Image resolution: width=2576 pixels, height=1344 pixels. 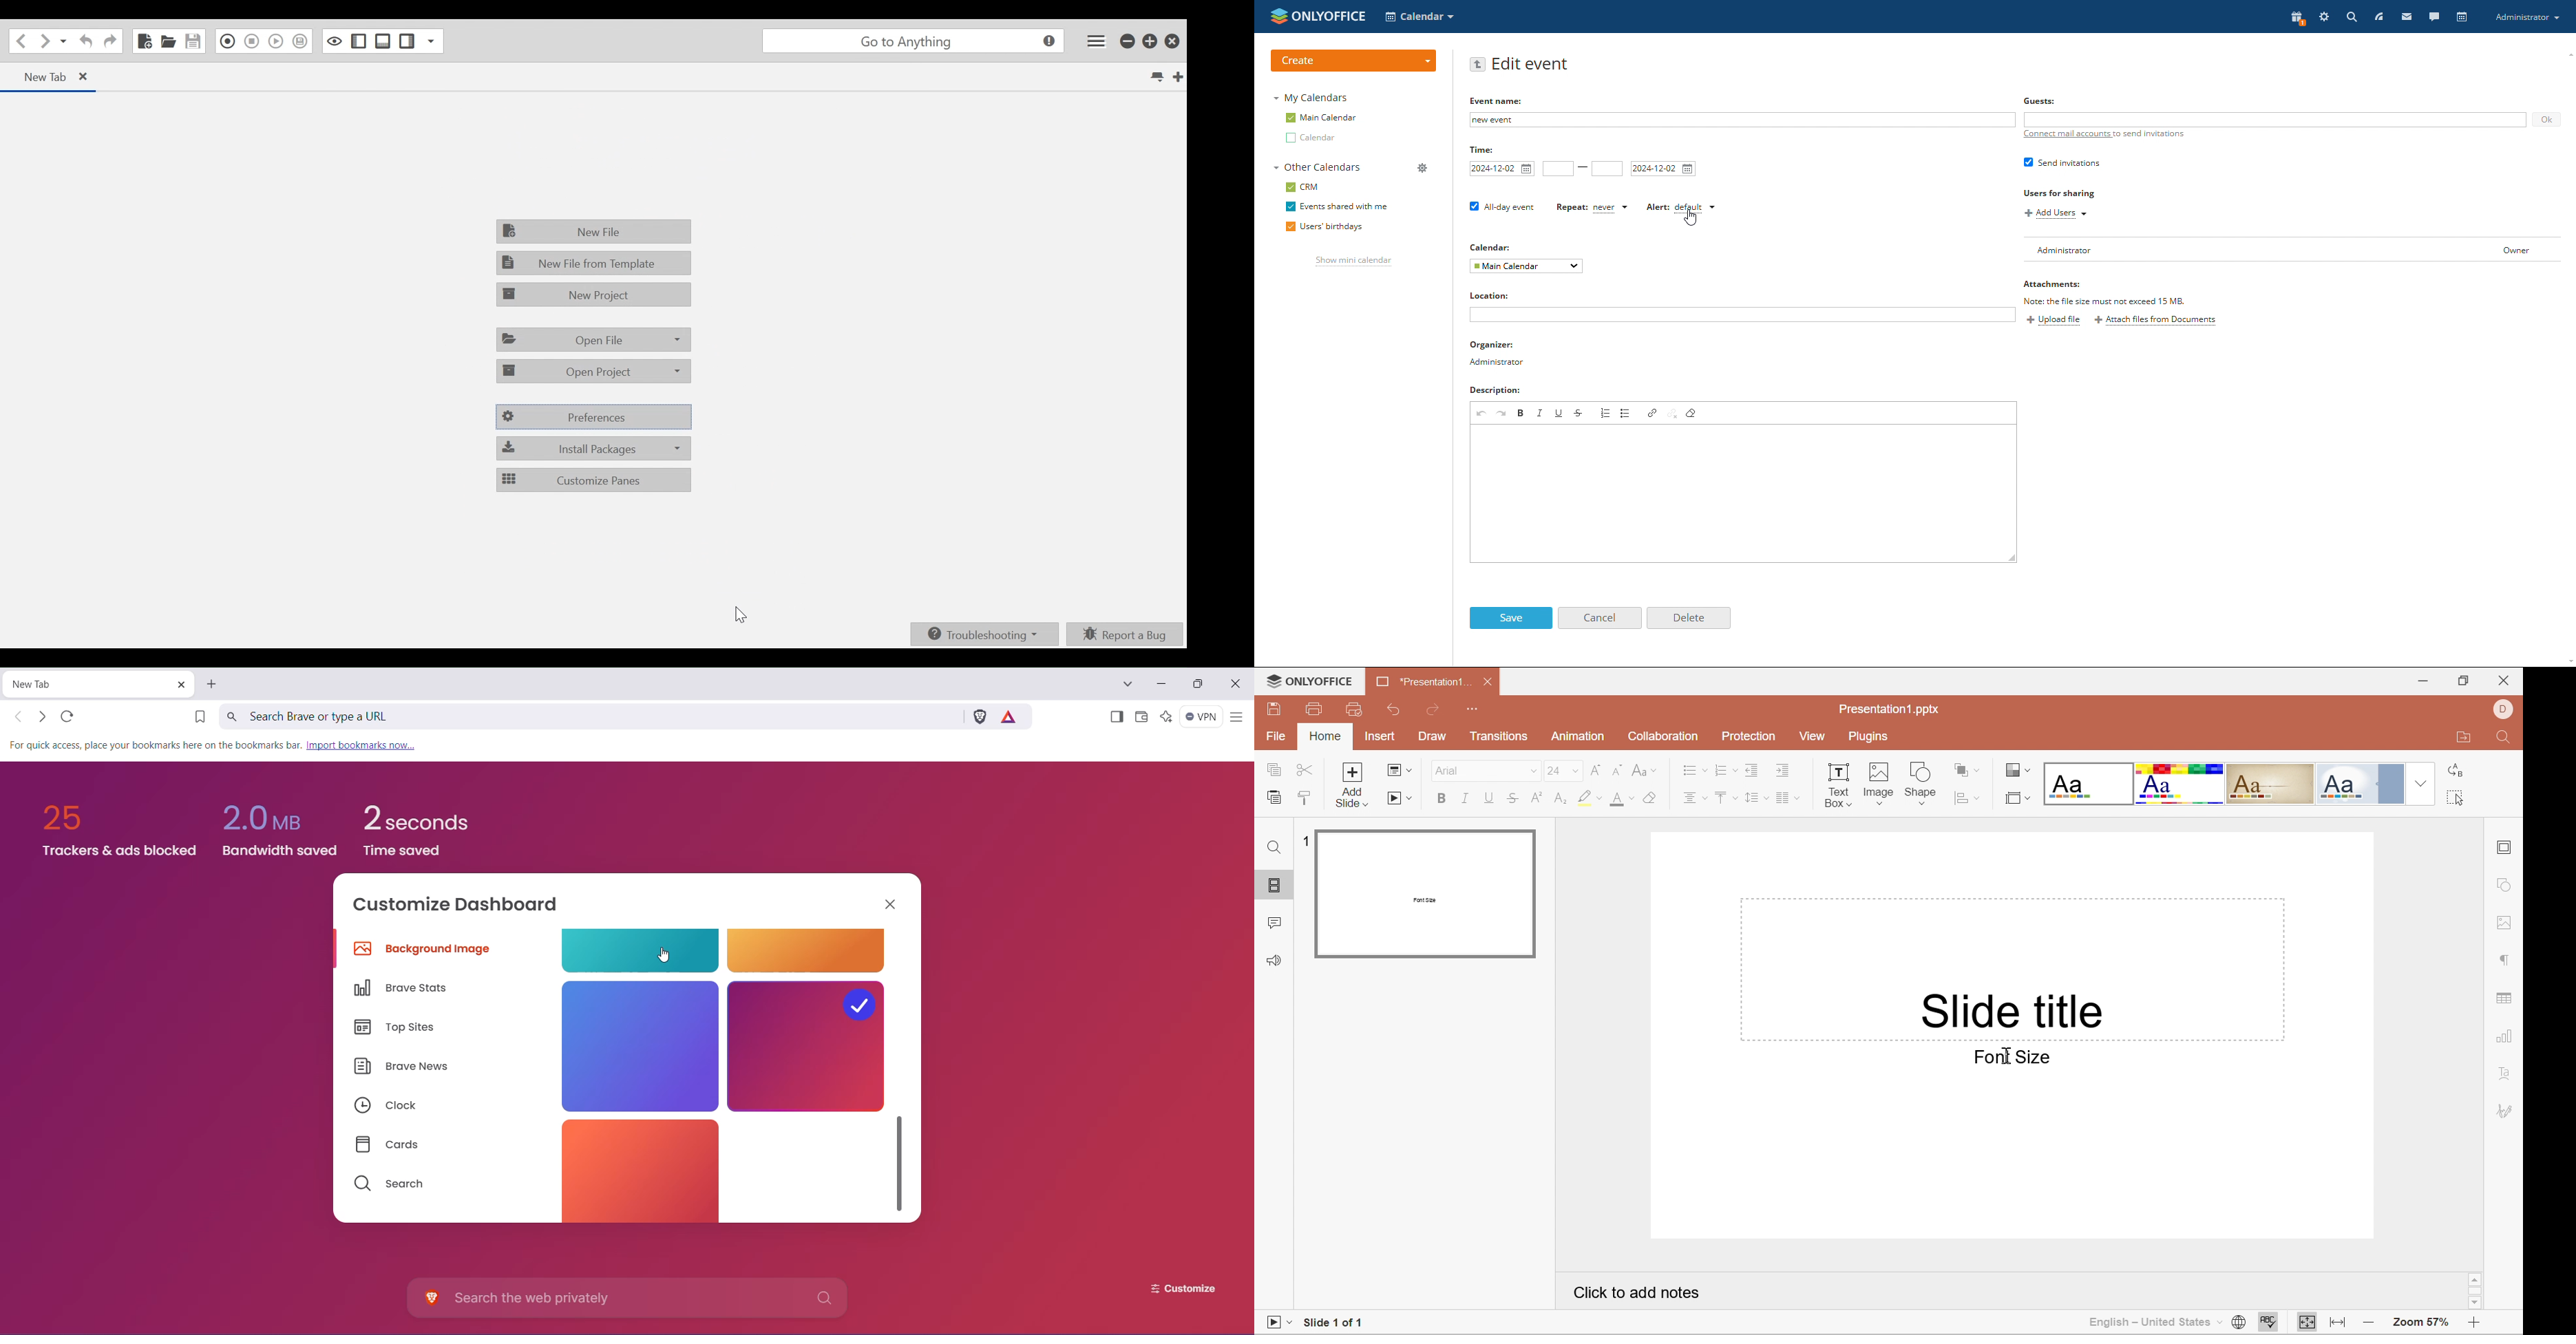 I want to click on resize box, so click(x=2012, y=558).